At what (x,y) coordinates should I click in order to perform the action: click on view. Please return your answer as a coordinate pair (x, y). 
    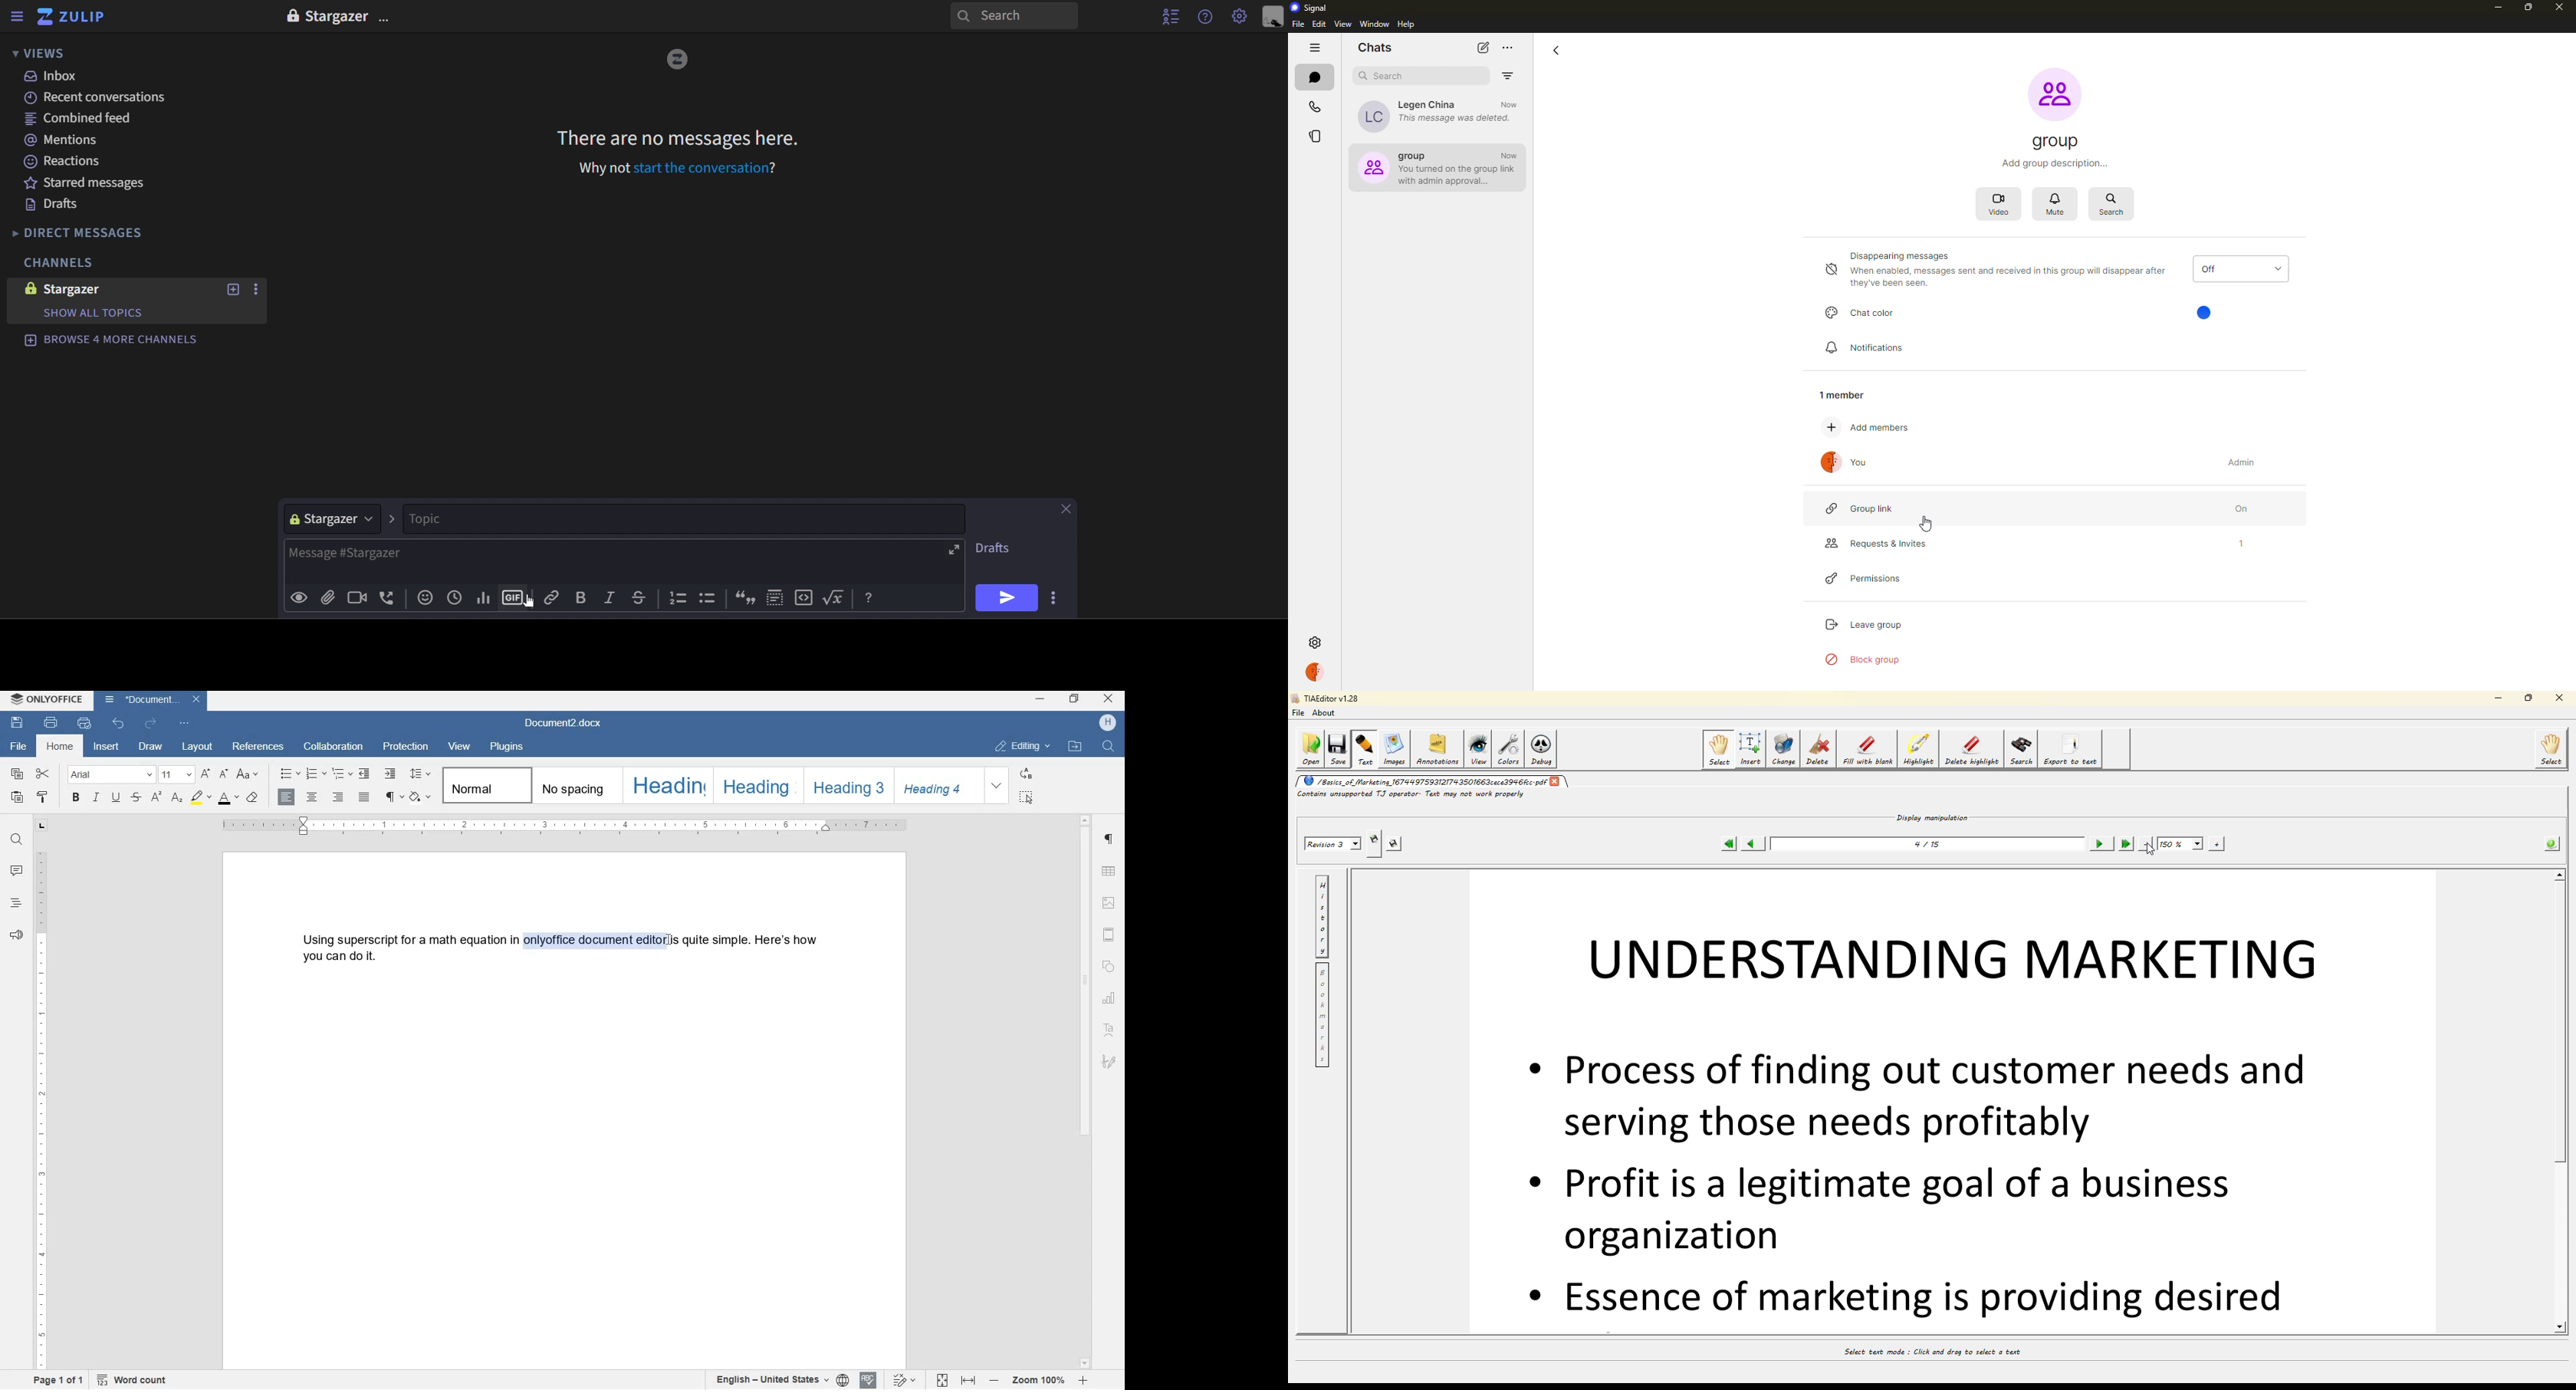
    Looking at the image, I should click on (460, 745).